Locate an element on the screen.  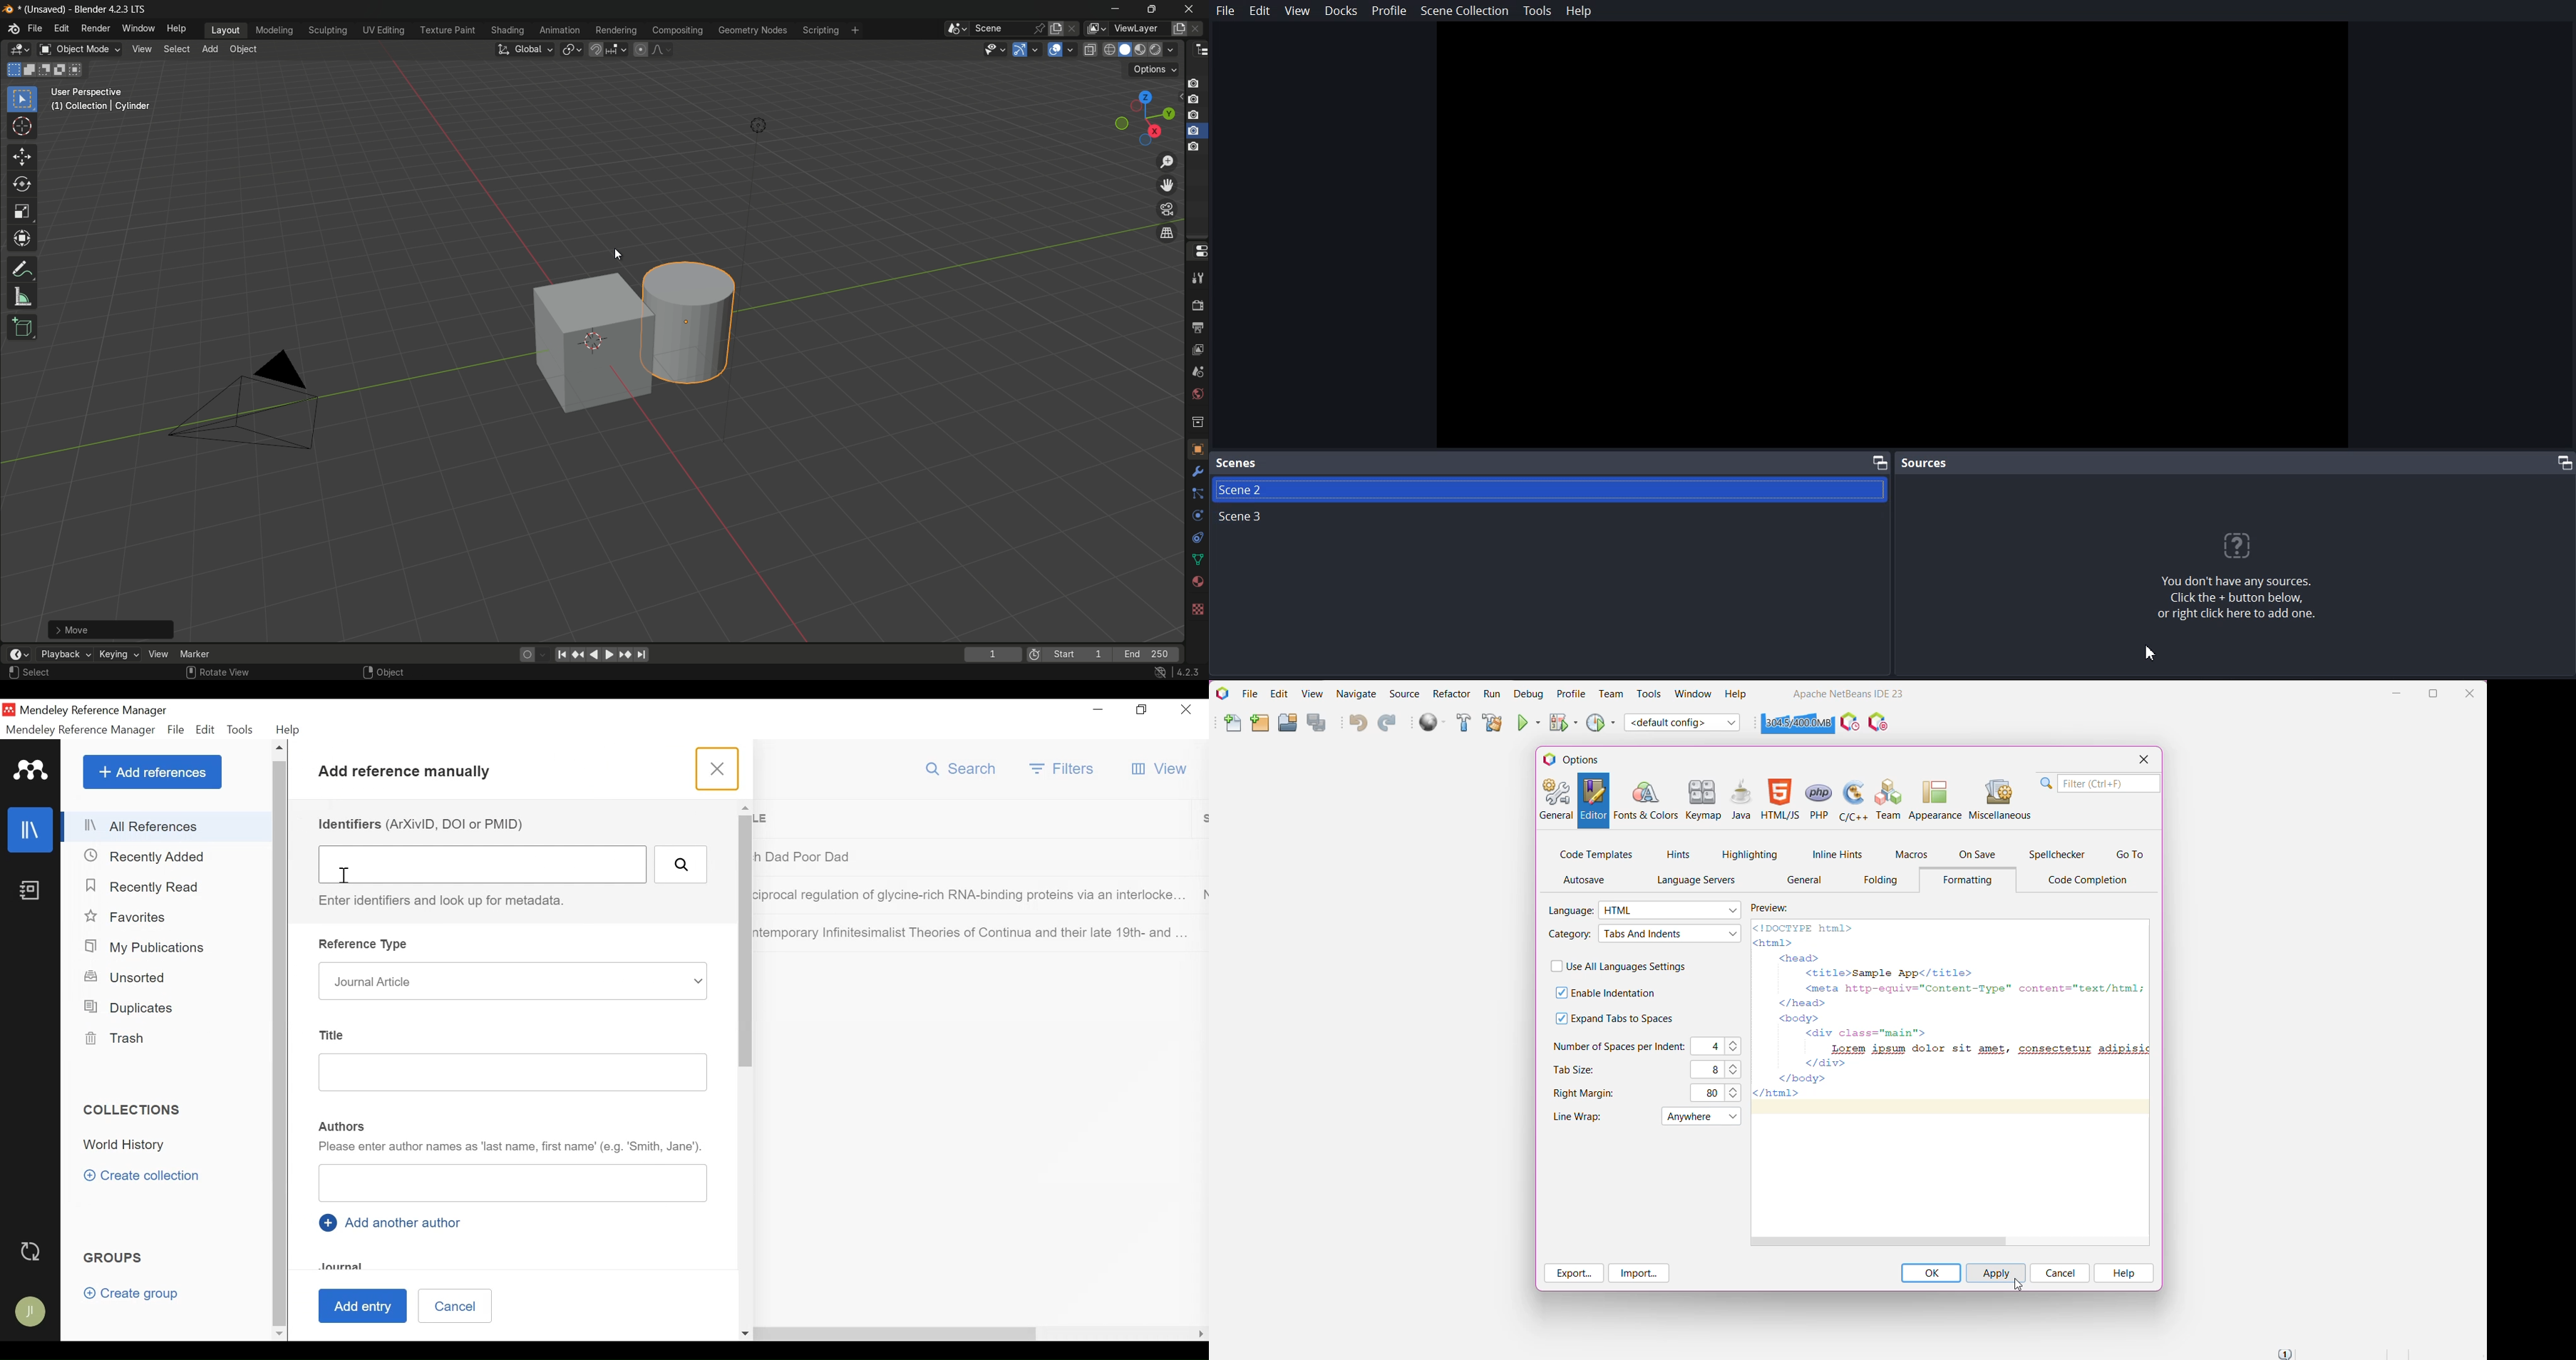
Tab Size is located at coordinates (1576, 1069).